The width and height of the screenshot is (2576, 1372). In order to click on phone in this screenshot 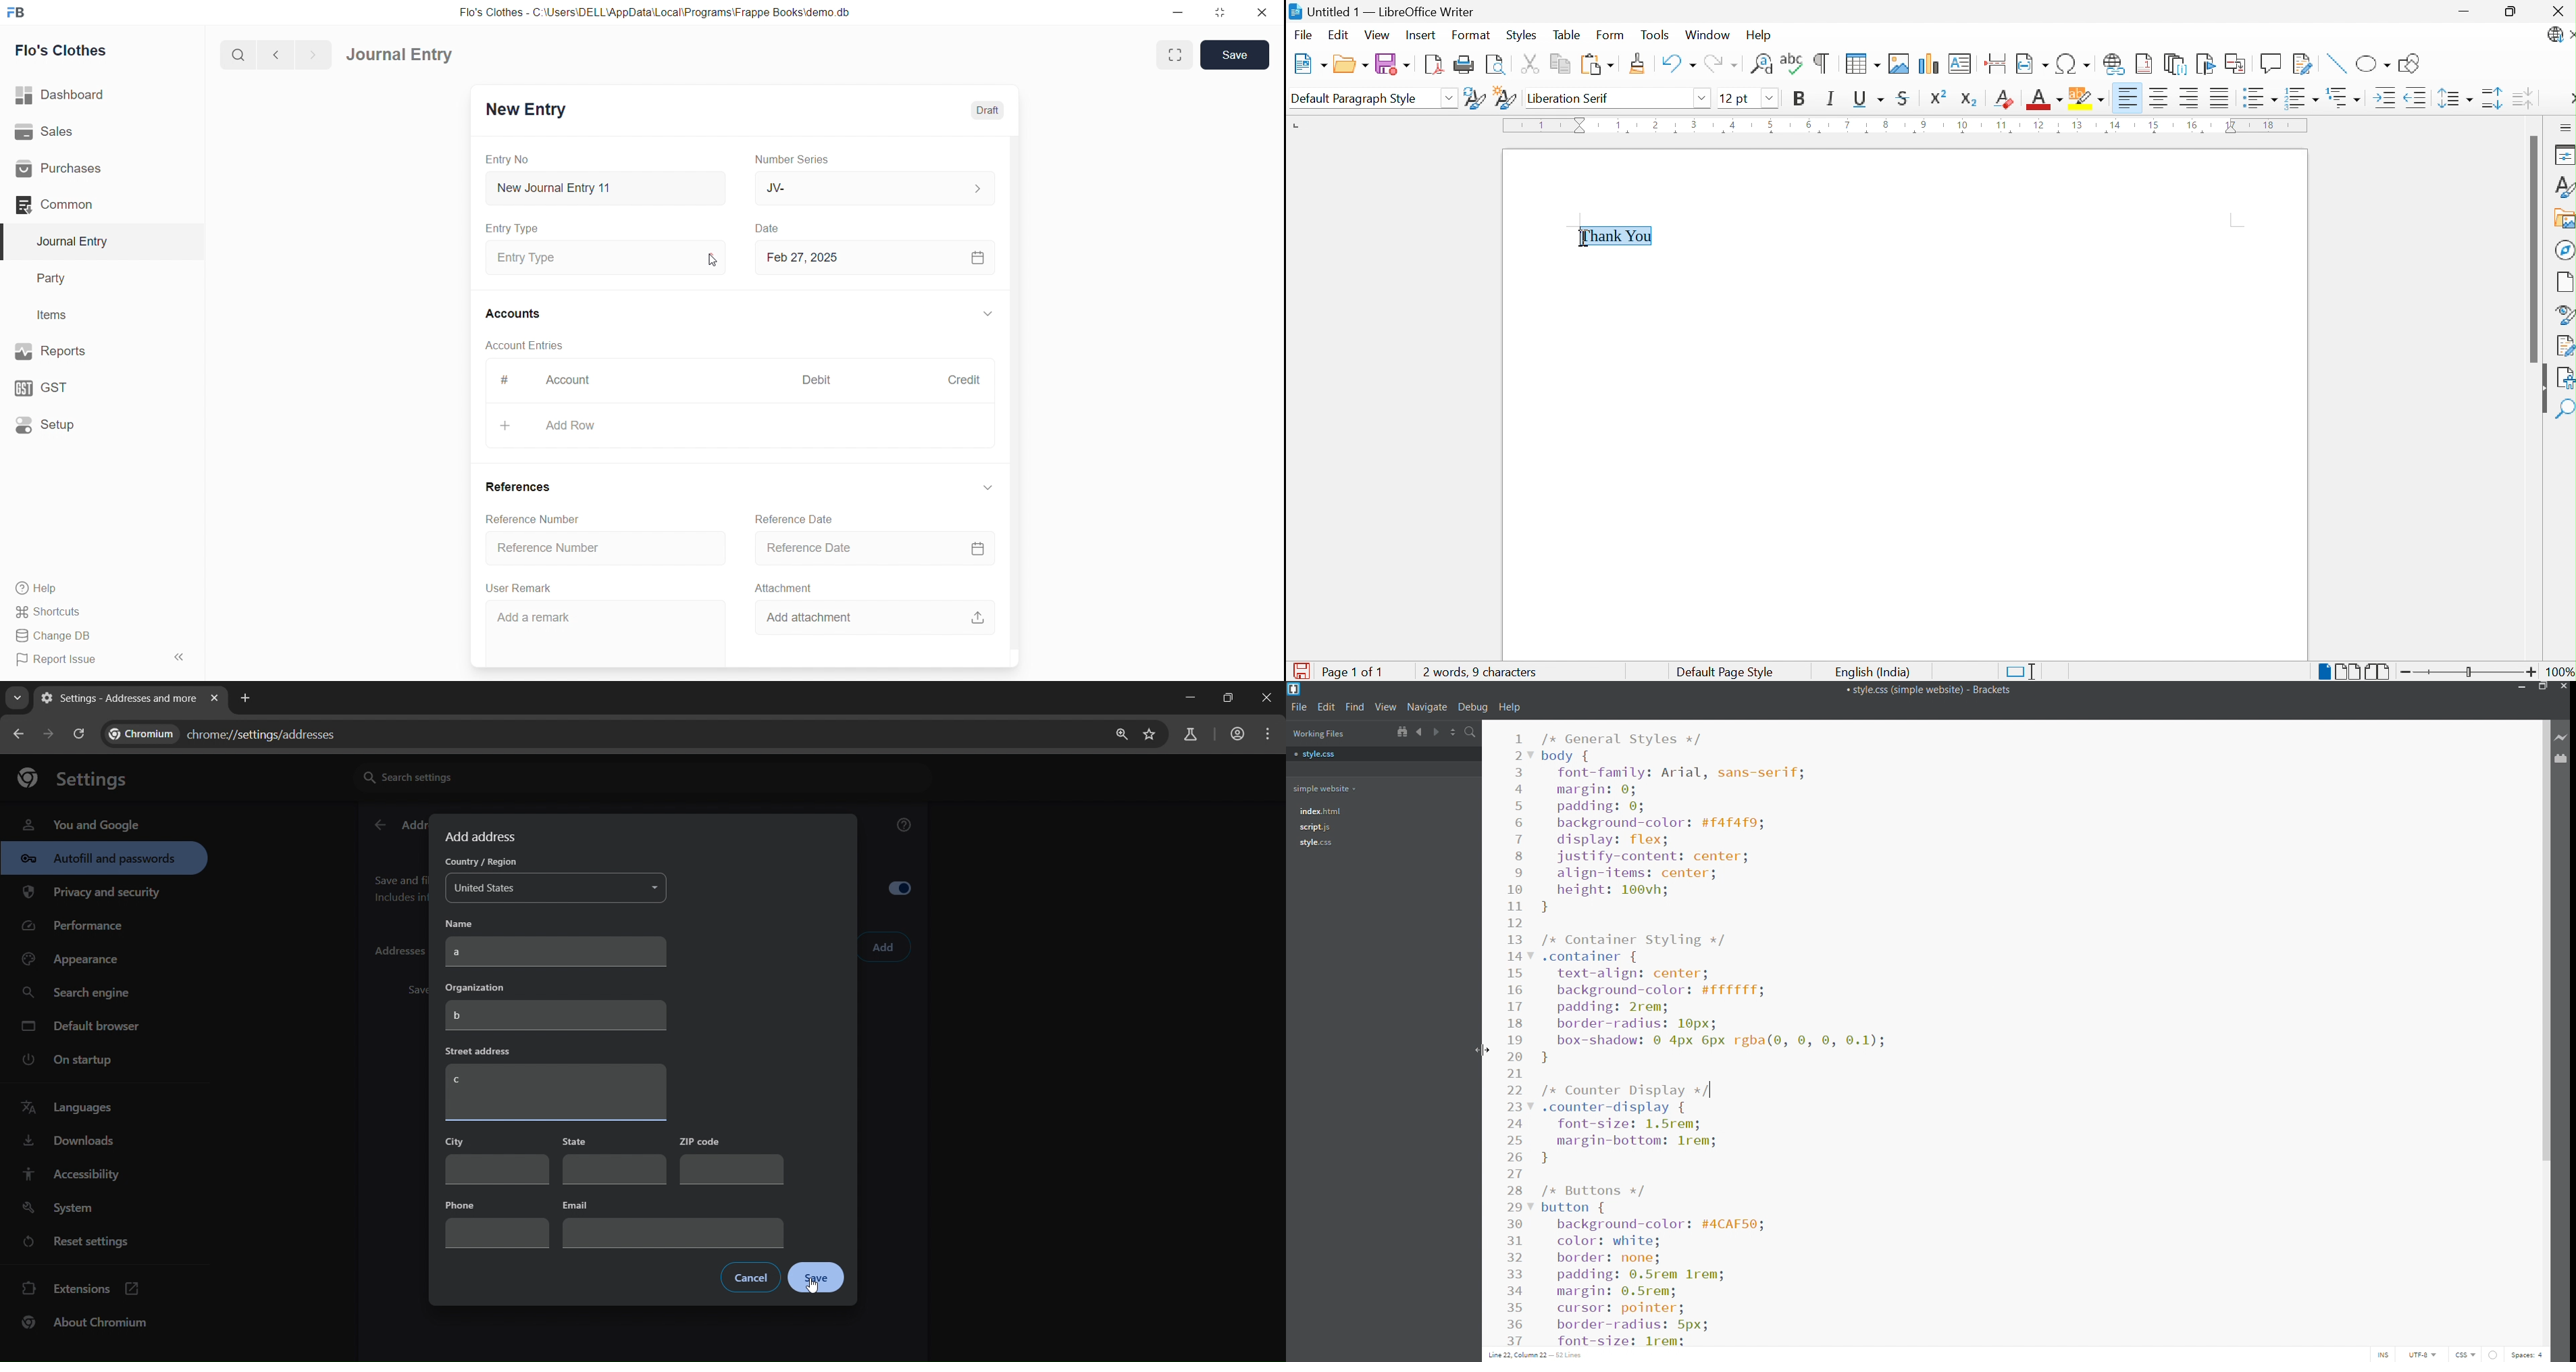, I will do `click(497, 1222)`.